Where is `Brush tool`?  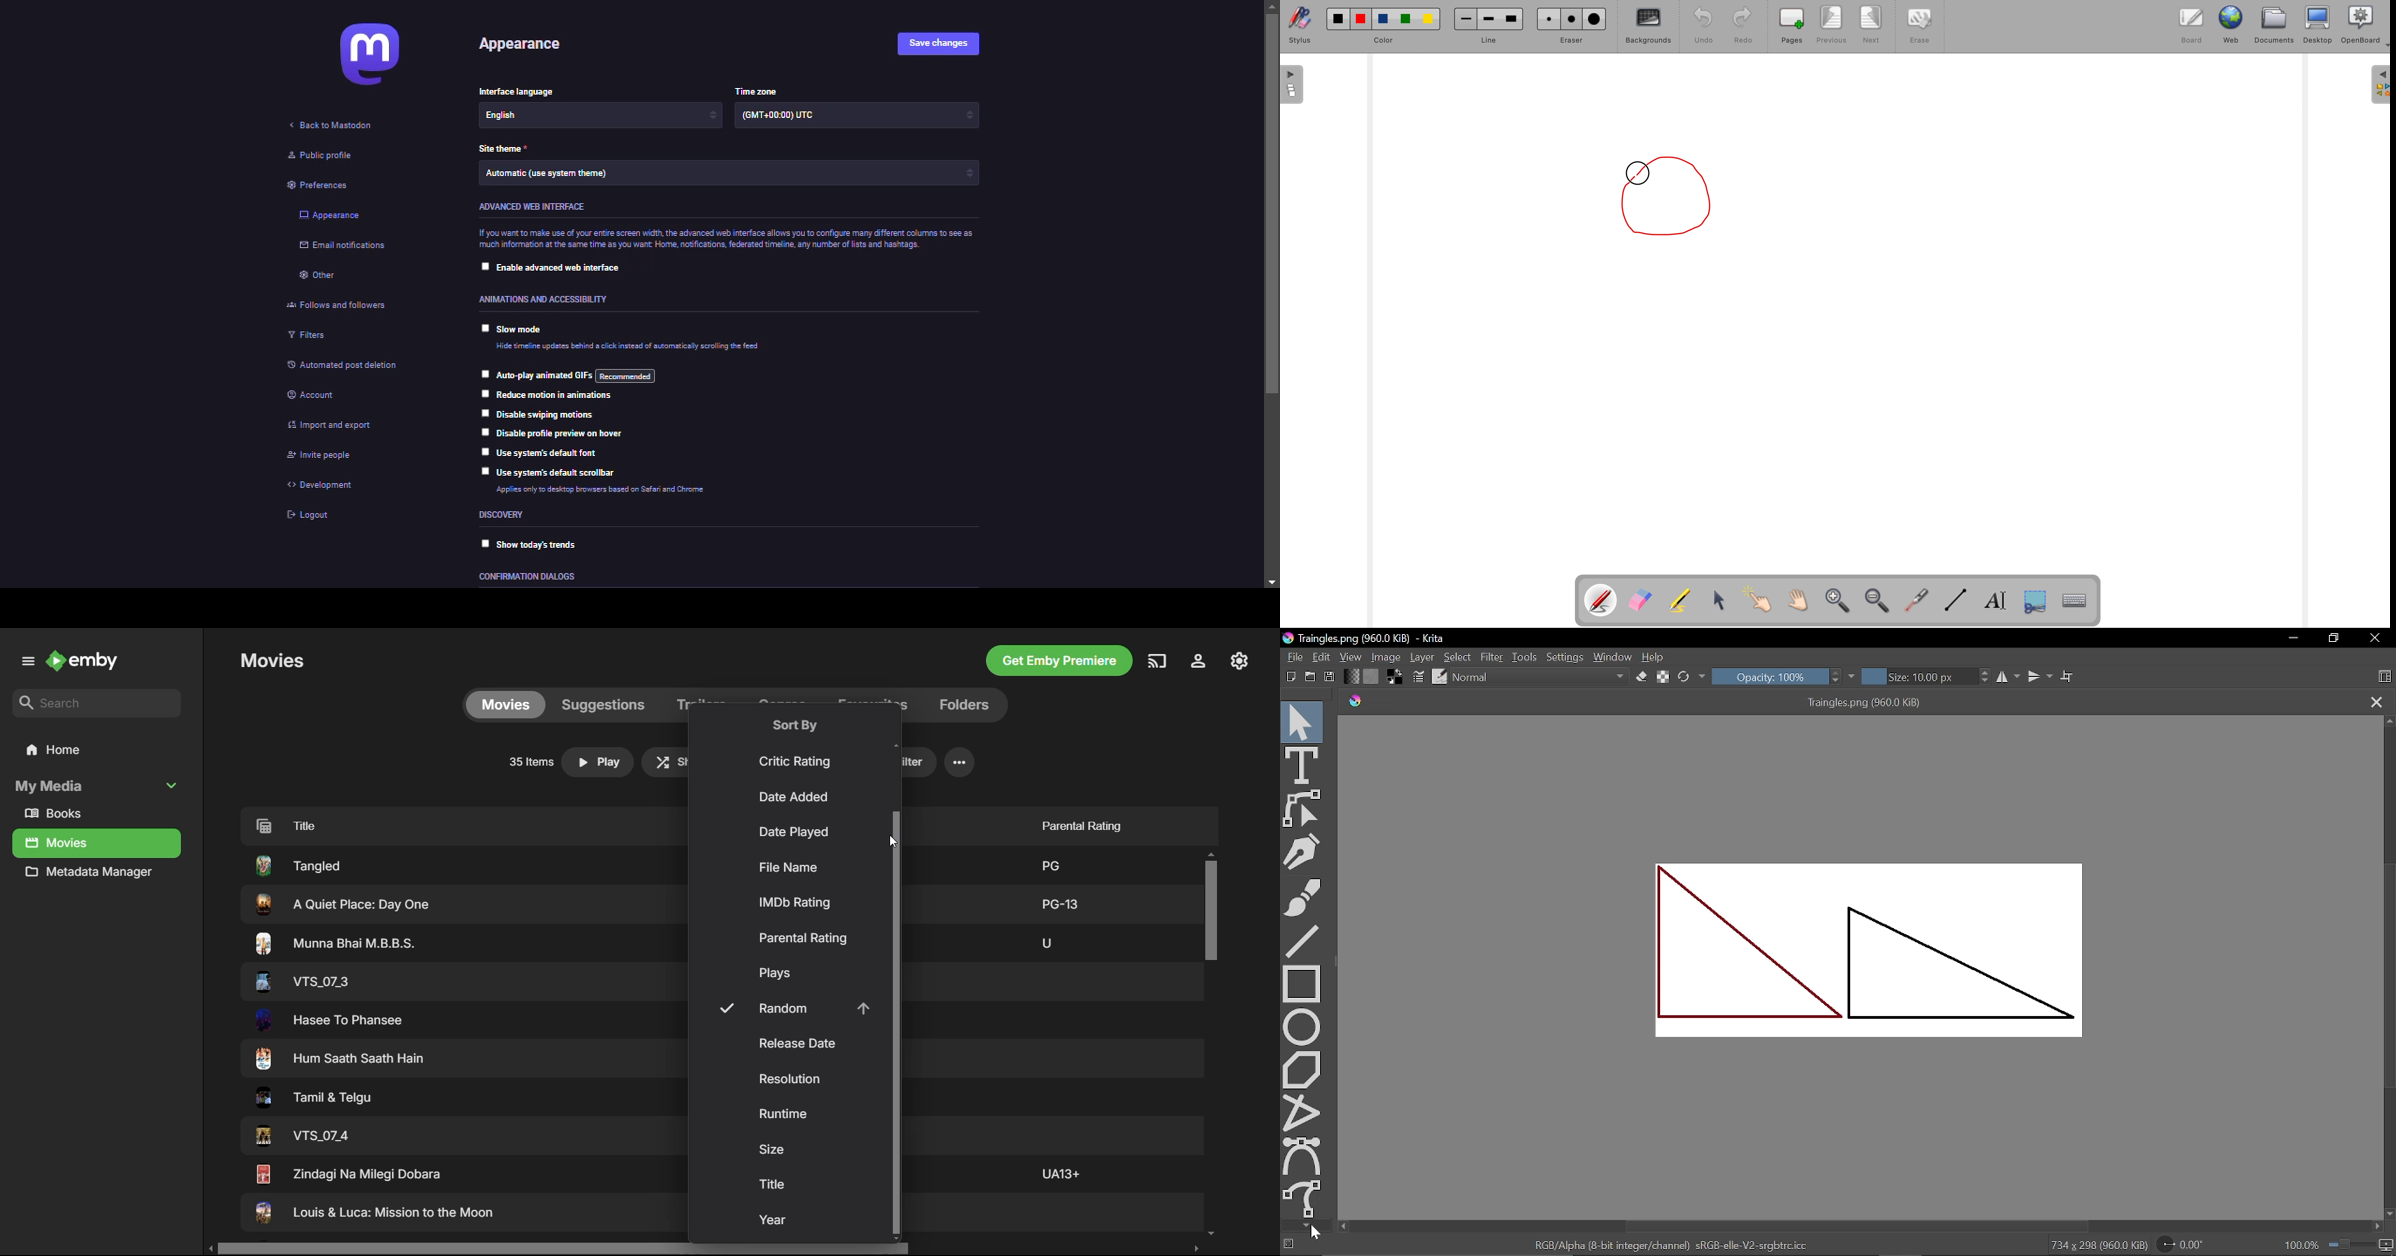
Brush tool is located at coordinates (1304, 897).